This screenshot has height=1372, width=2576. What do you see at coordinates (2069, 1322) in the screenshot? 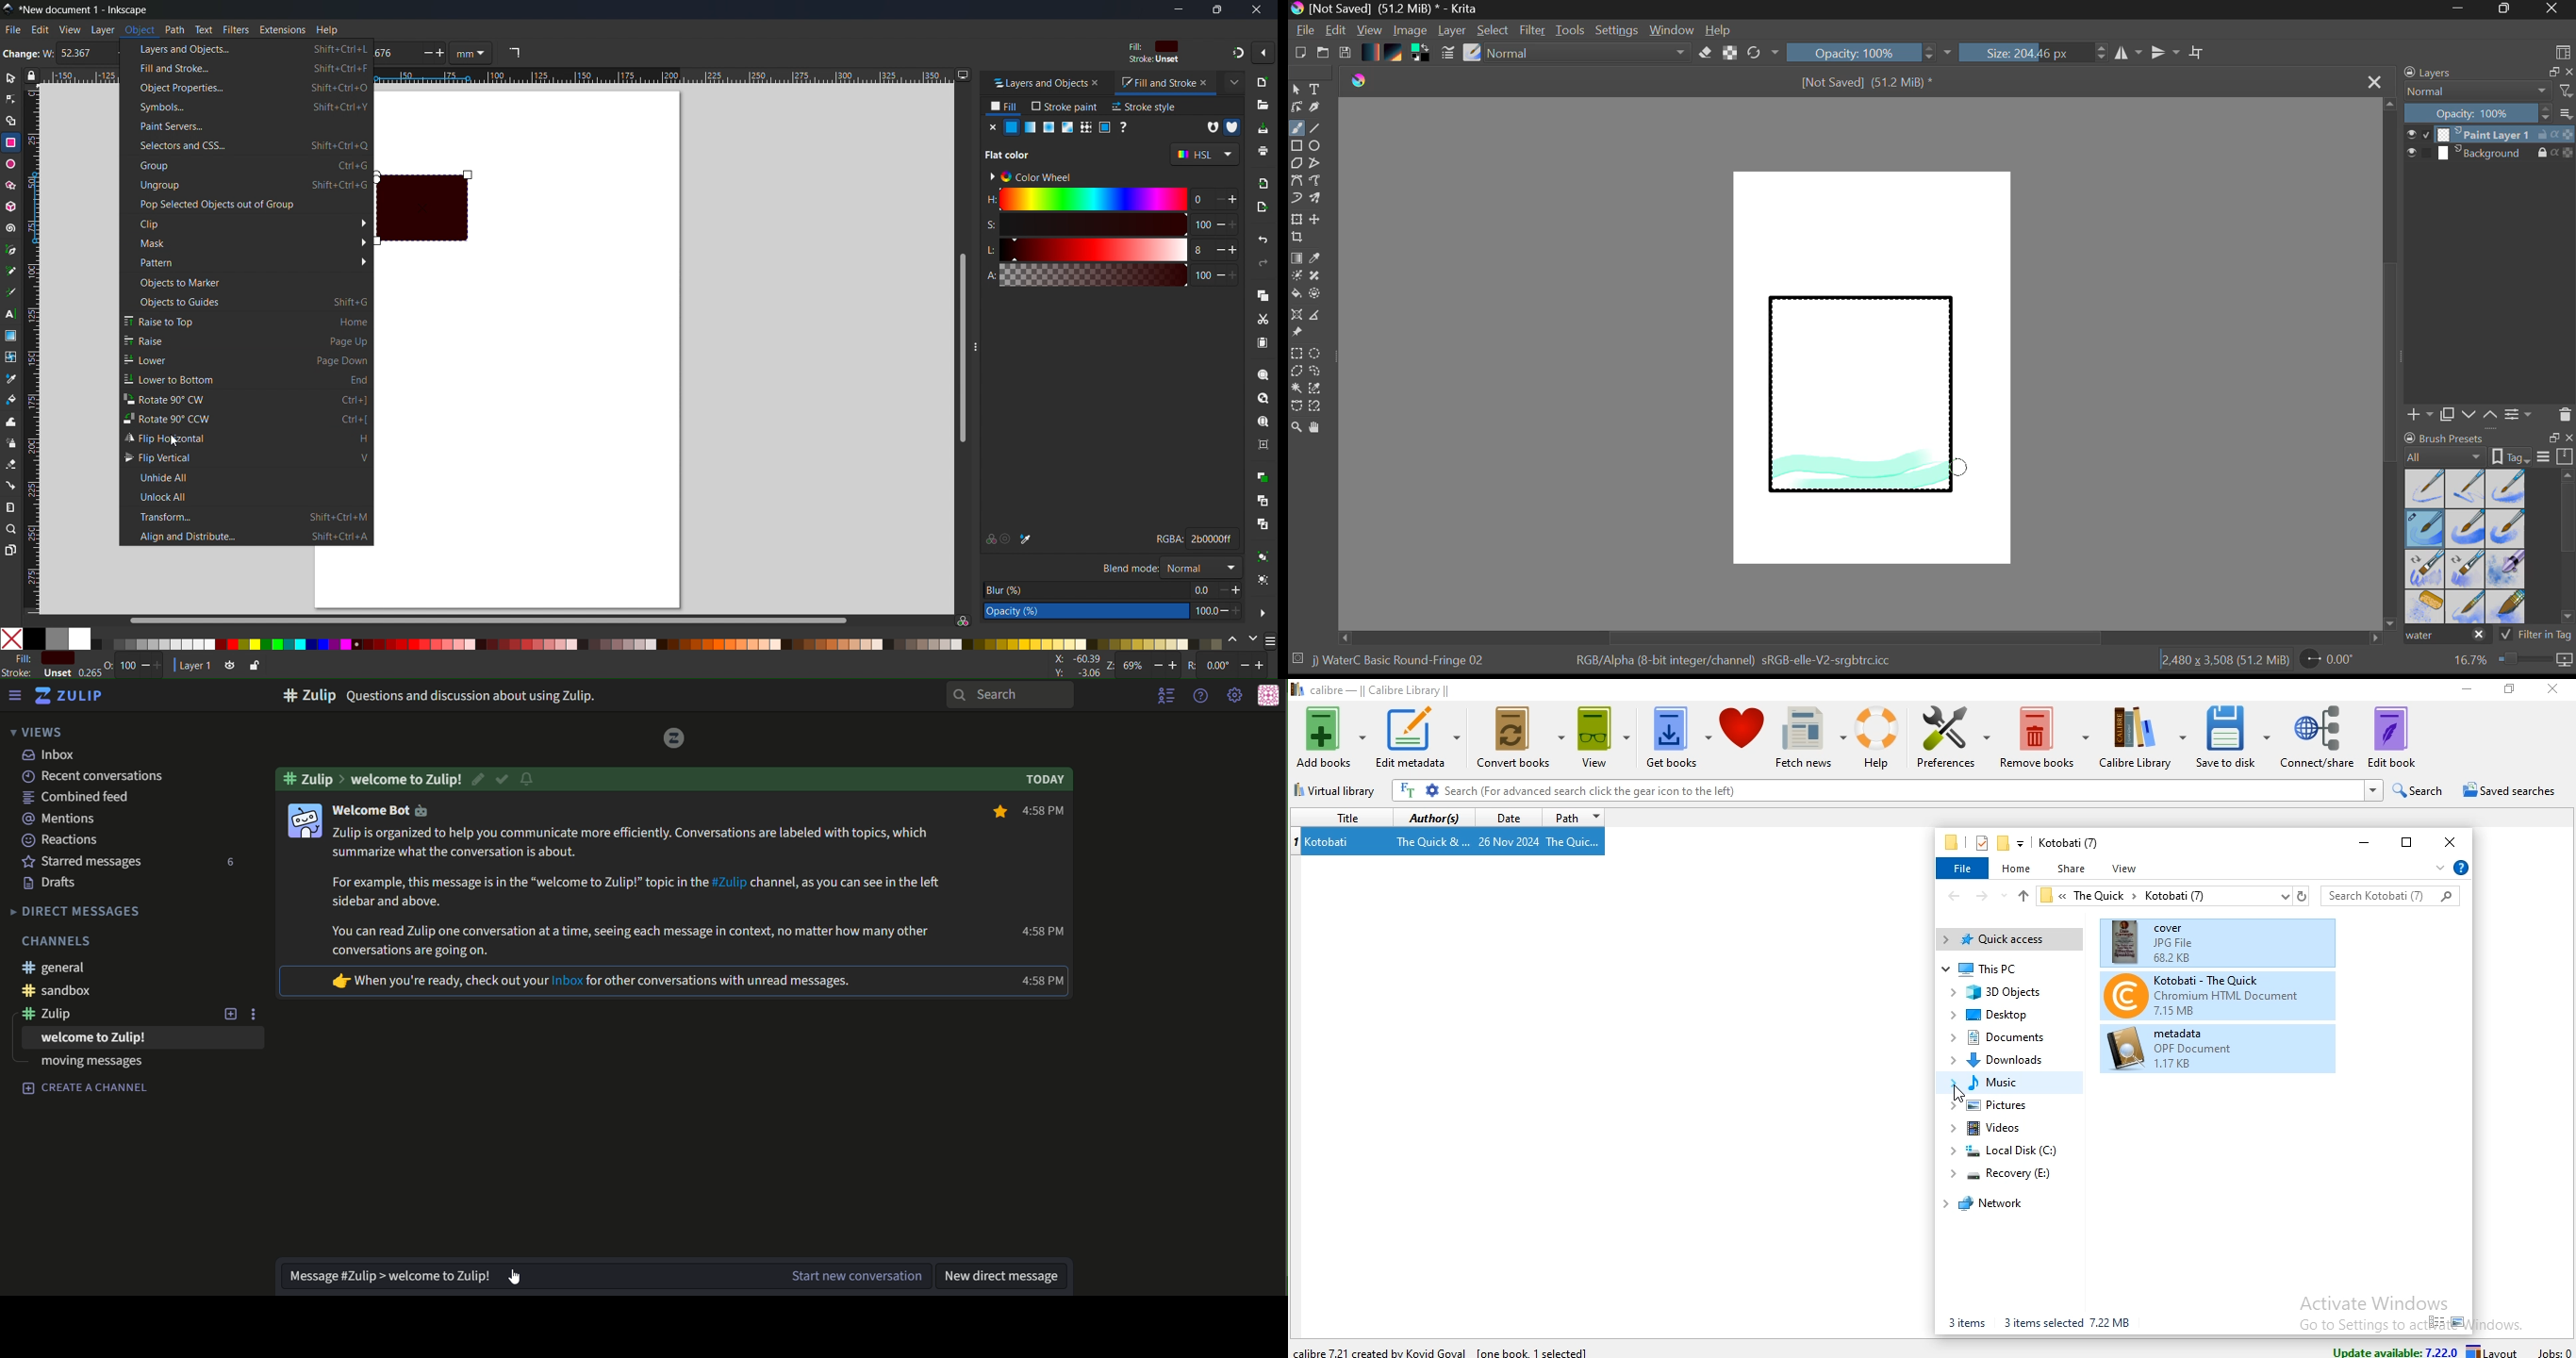
I see `3 items selected 7.22 MB` at bounding box center [2069, 1322].